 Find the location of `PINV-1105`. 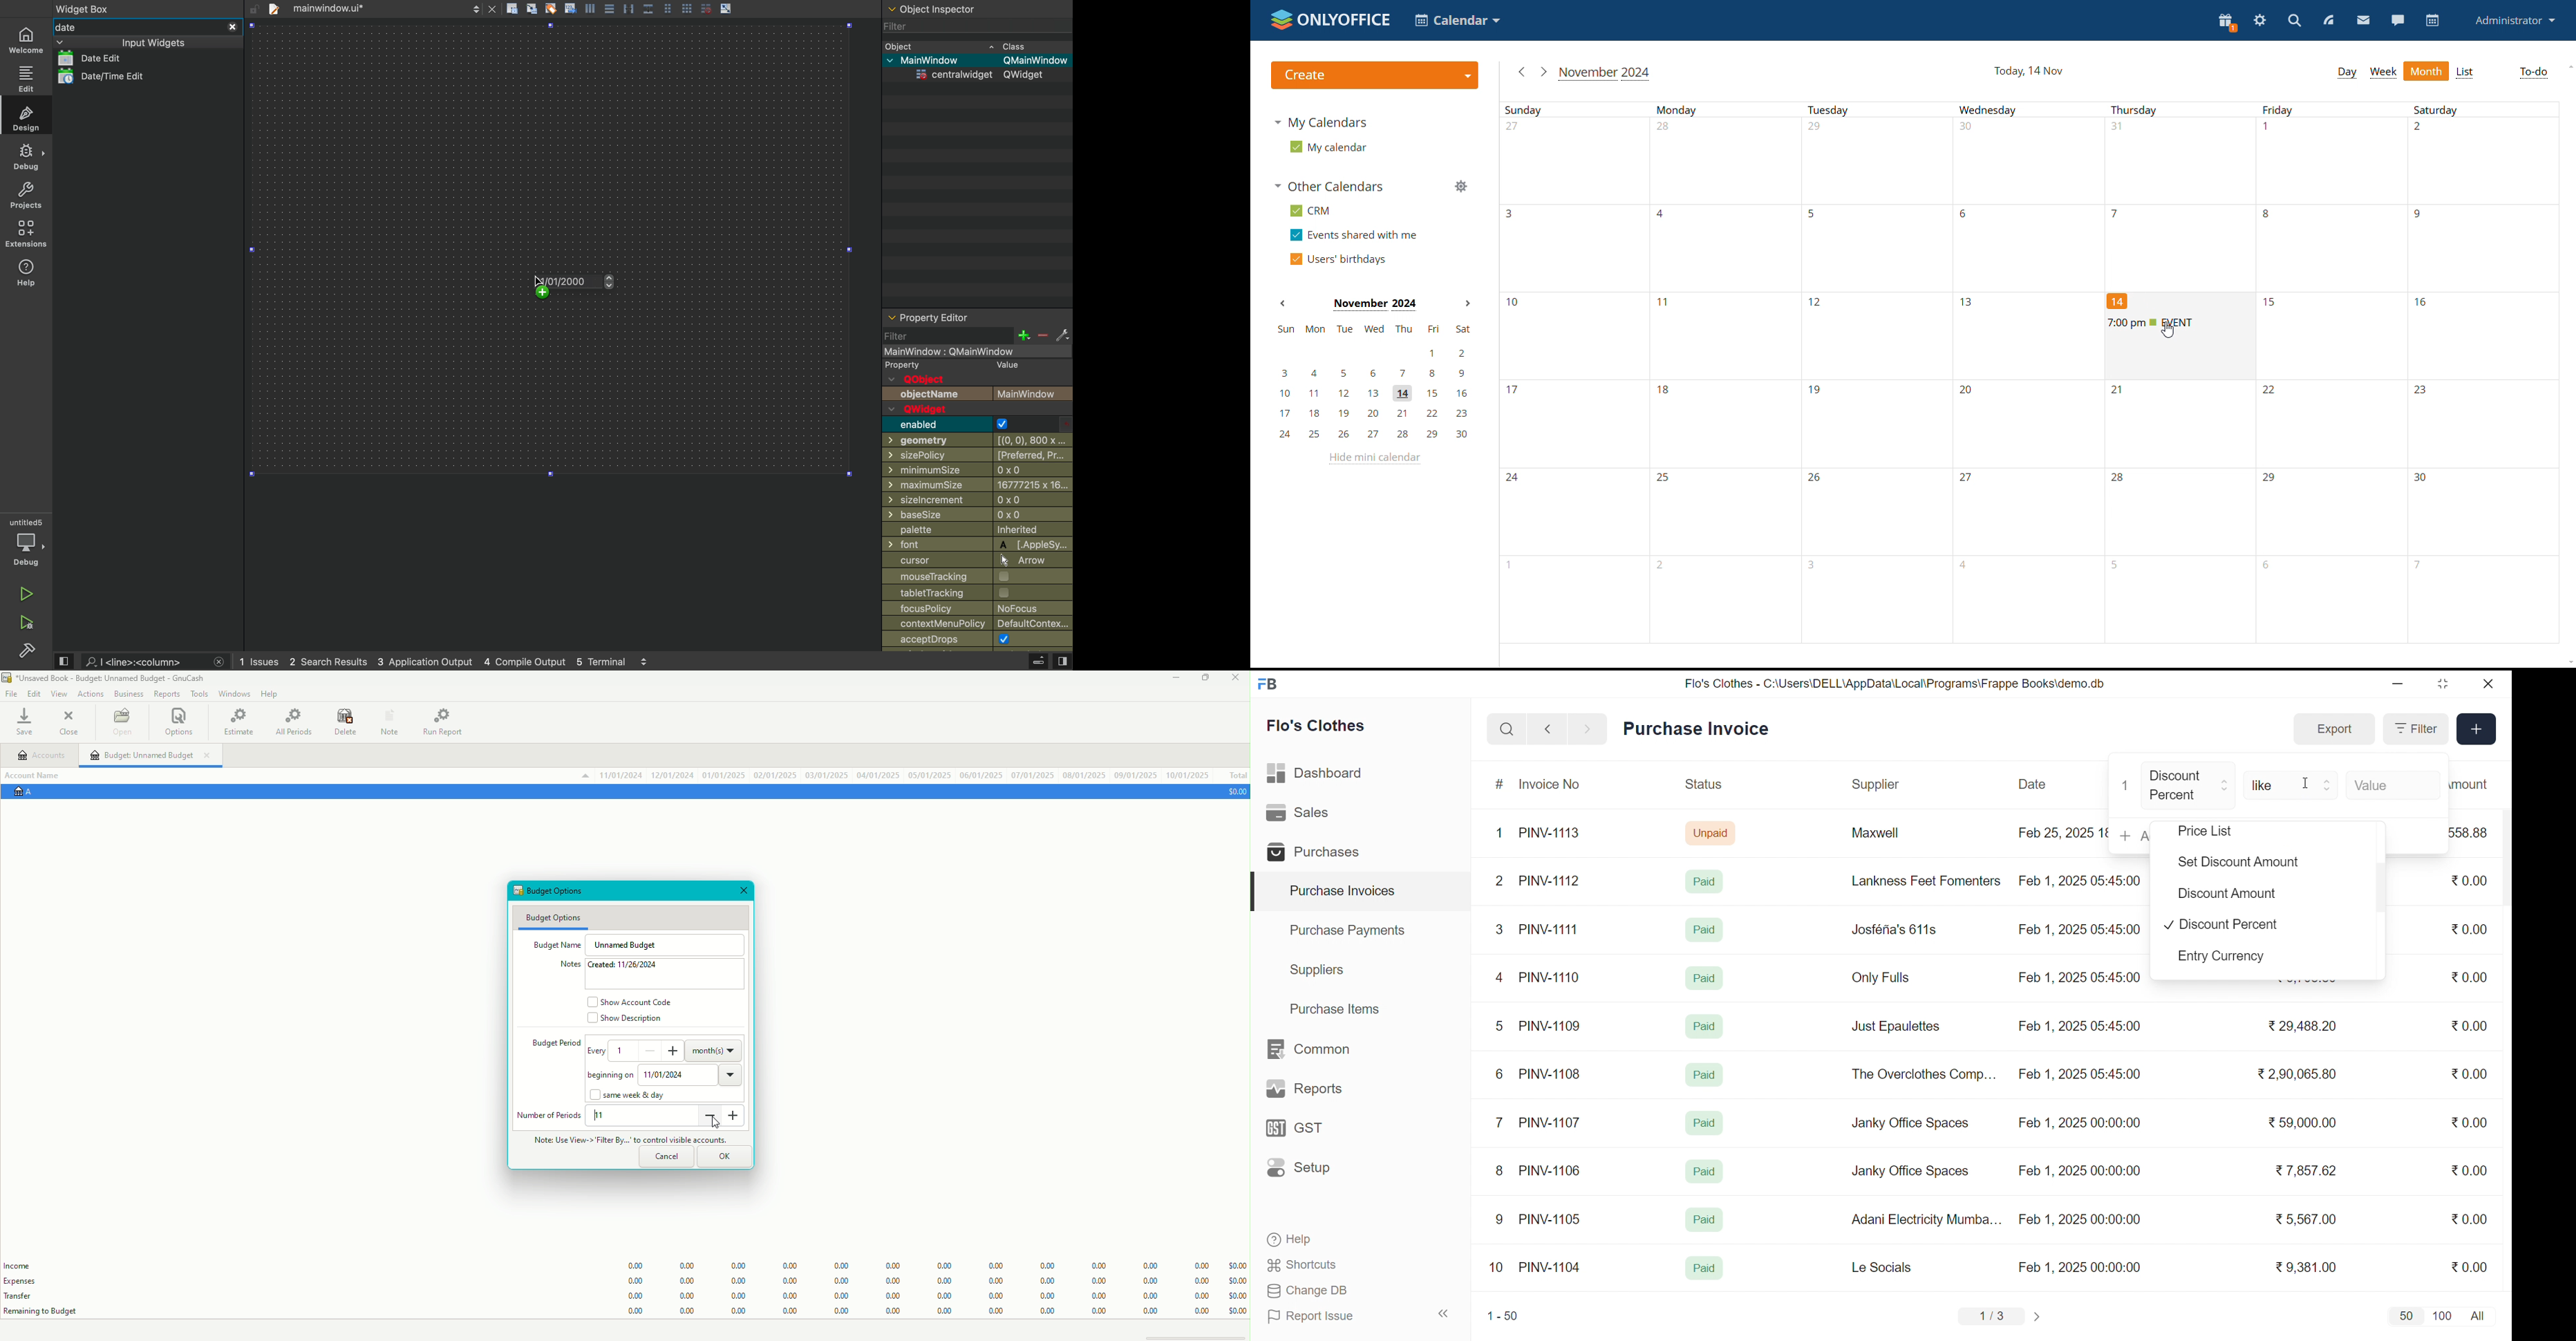

PINV-1105 is located at coordinates (1553, 1219).